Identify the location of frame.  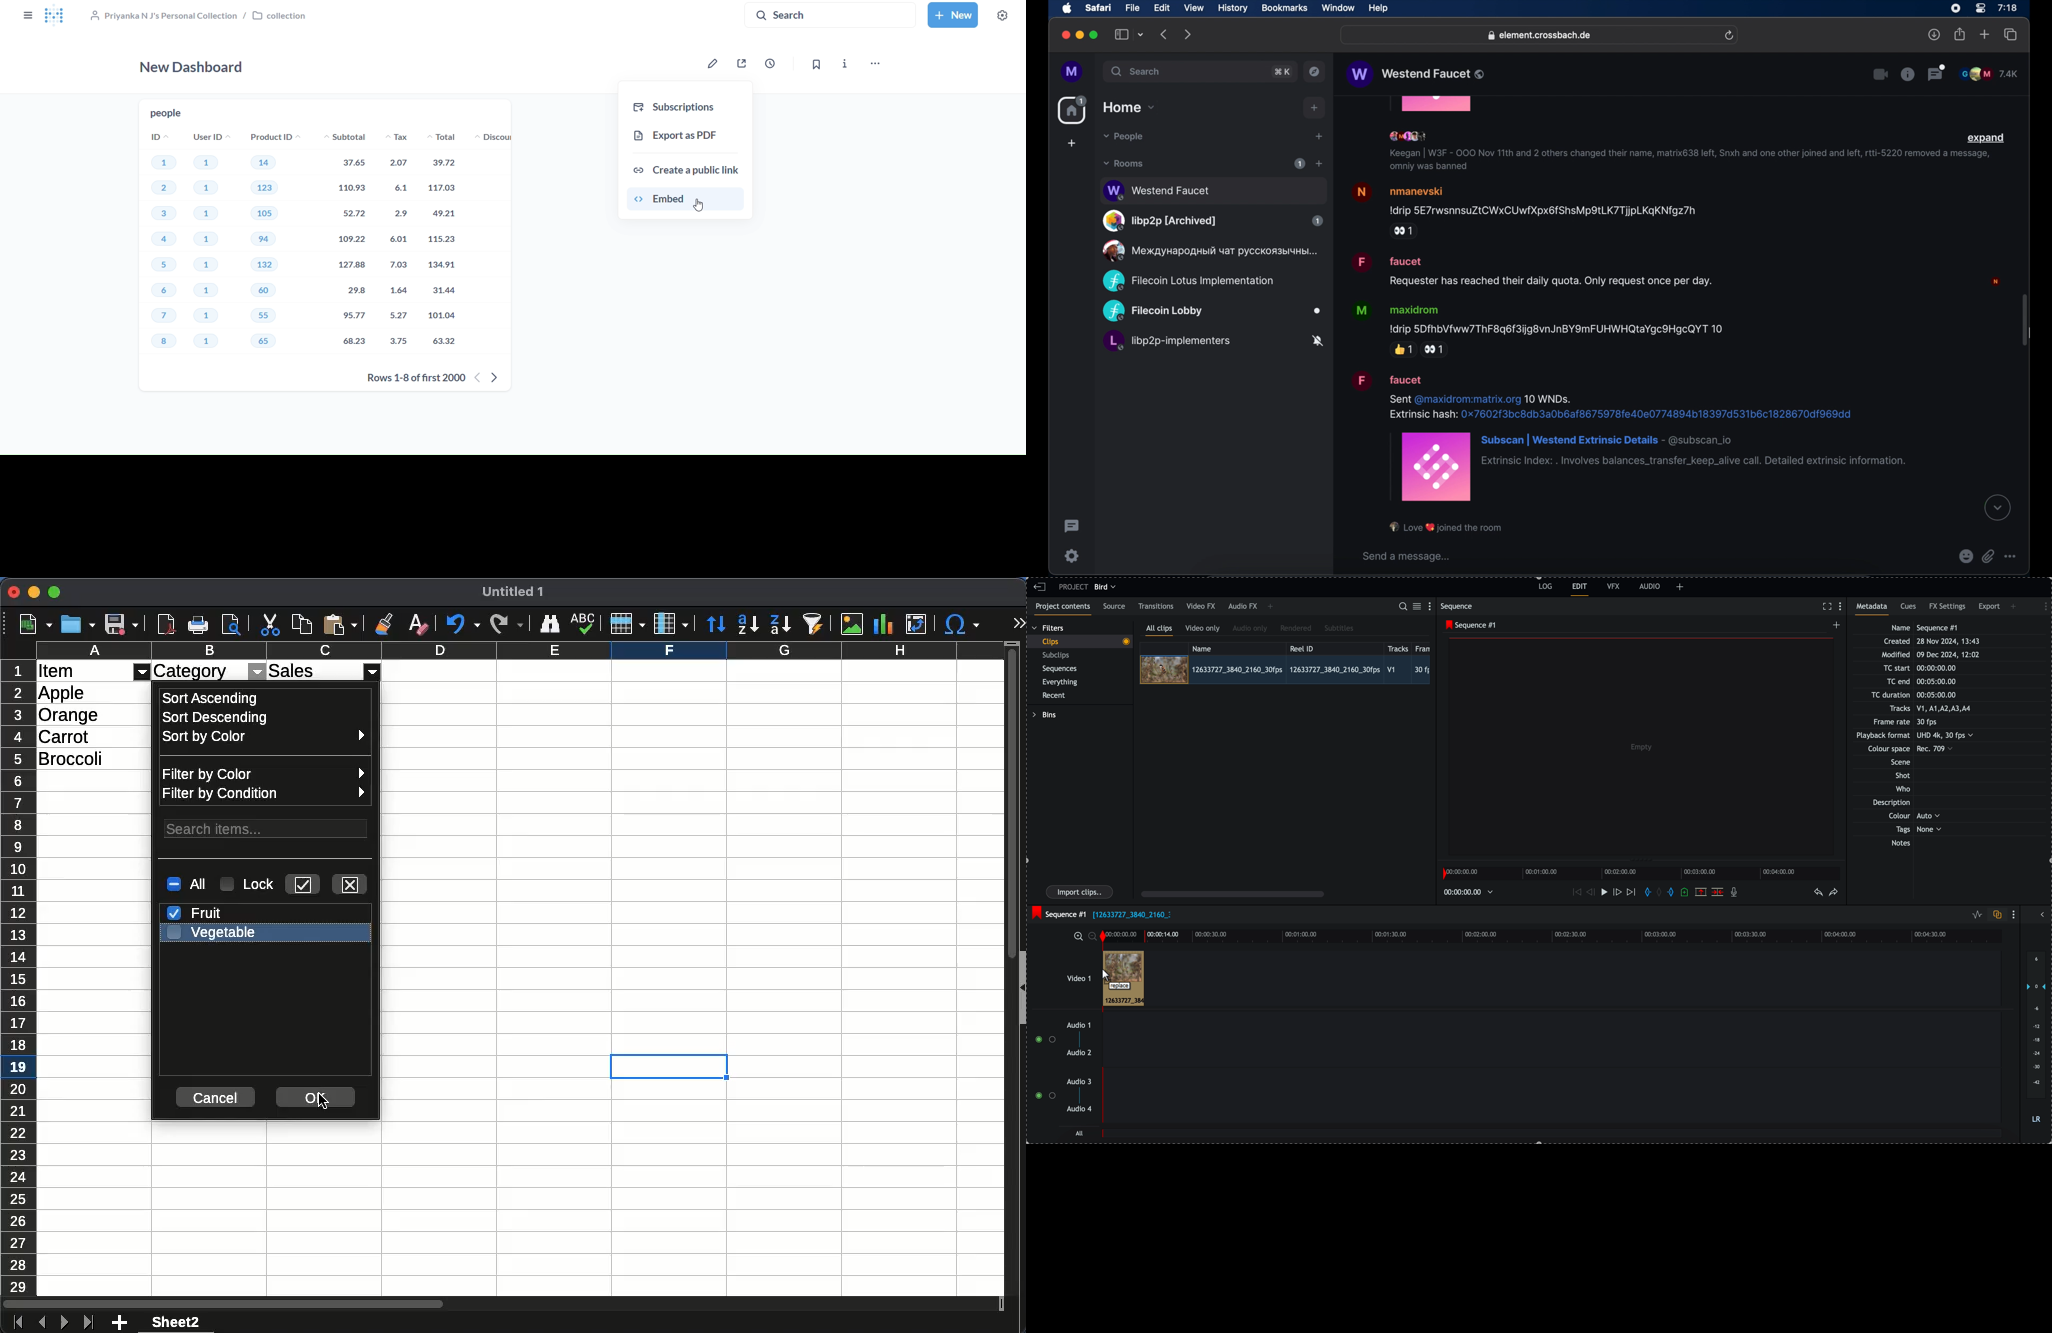
(1424, 648).